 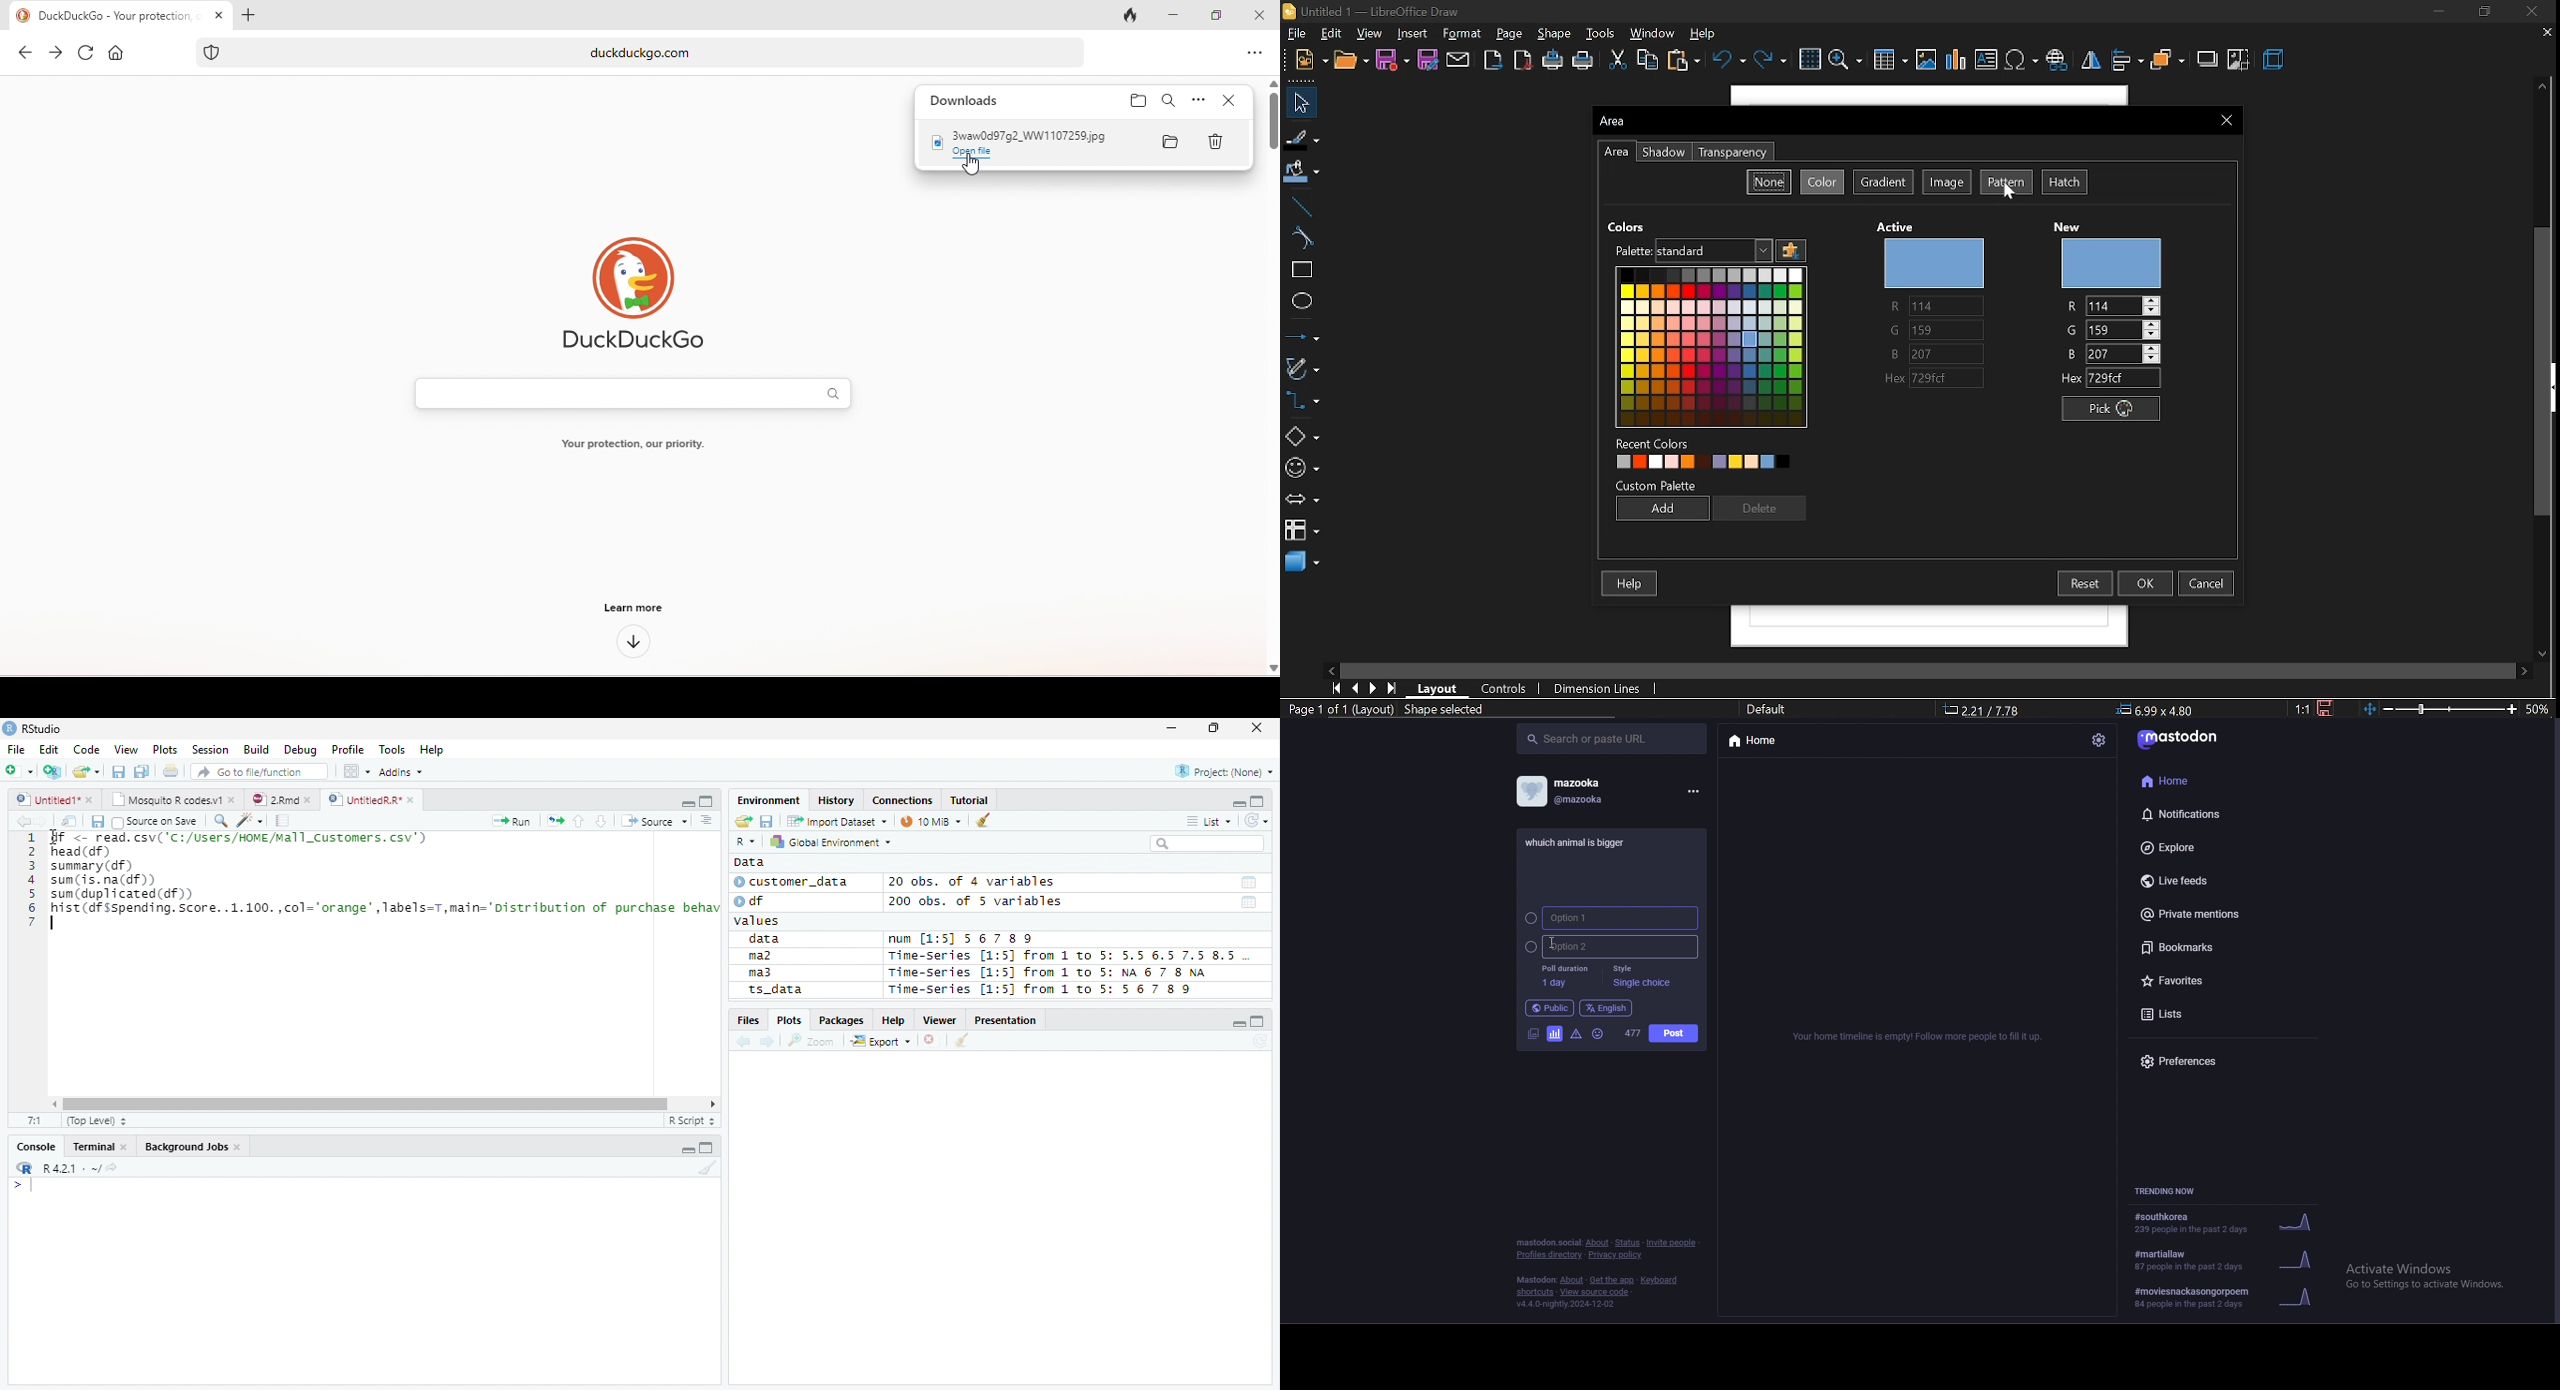 I want to click on New File, so click(x=20, y=770).